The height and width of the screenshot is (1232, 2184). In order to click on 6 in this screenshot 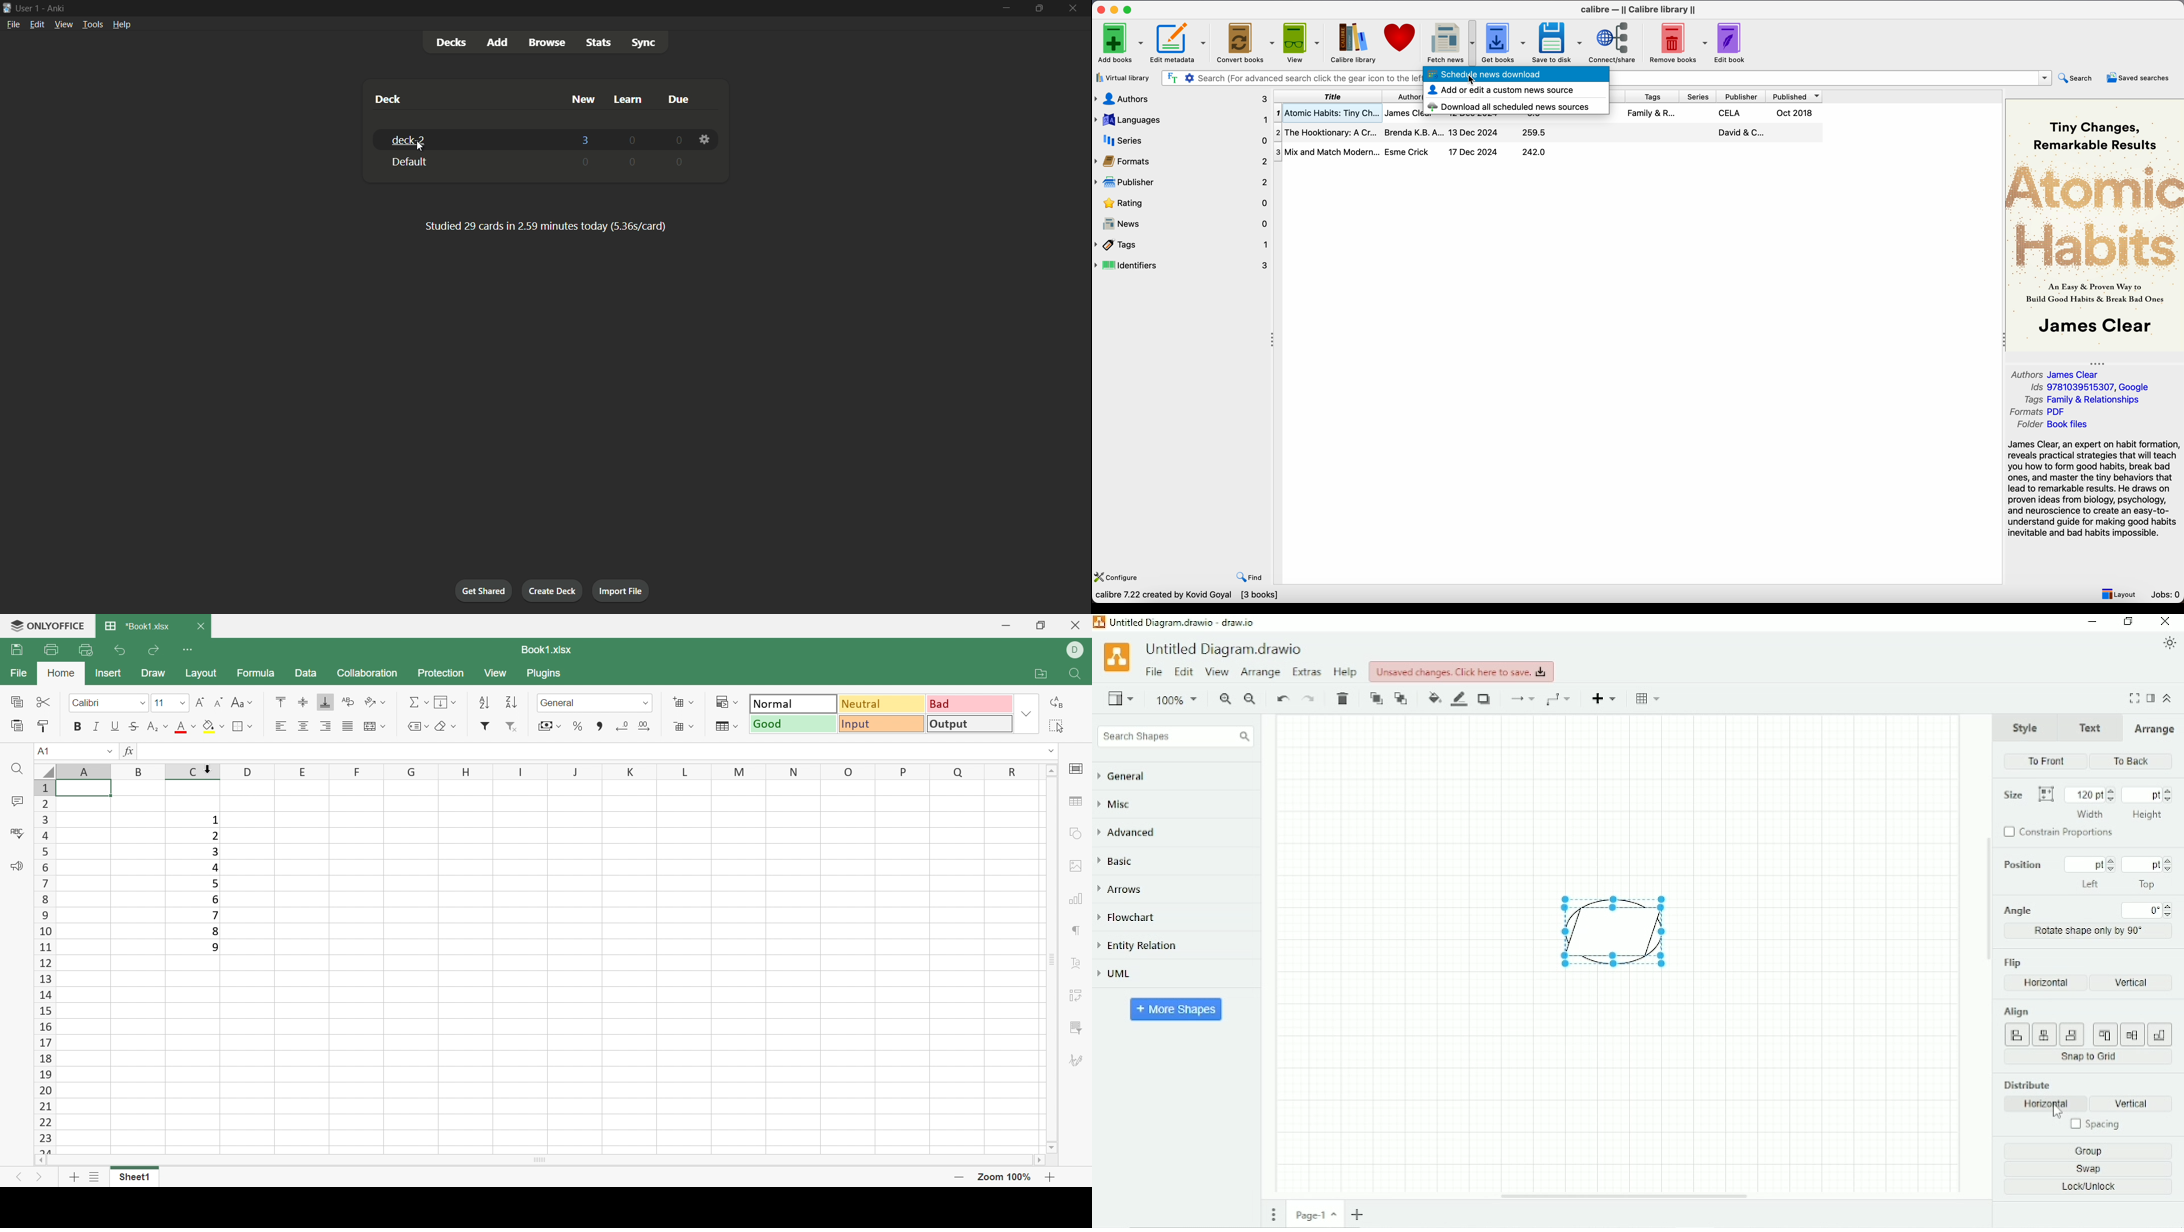, I will do `click(216, 900)`.